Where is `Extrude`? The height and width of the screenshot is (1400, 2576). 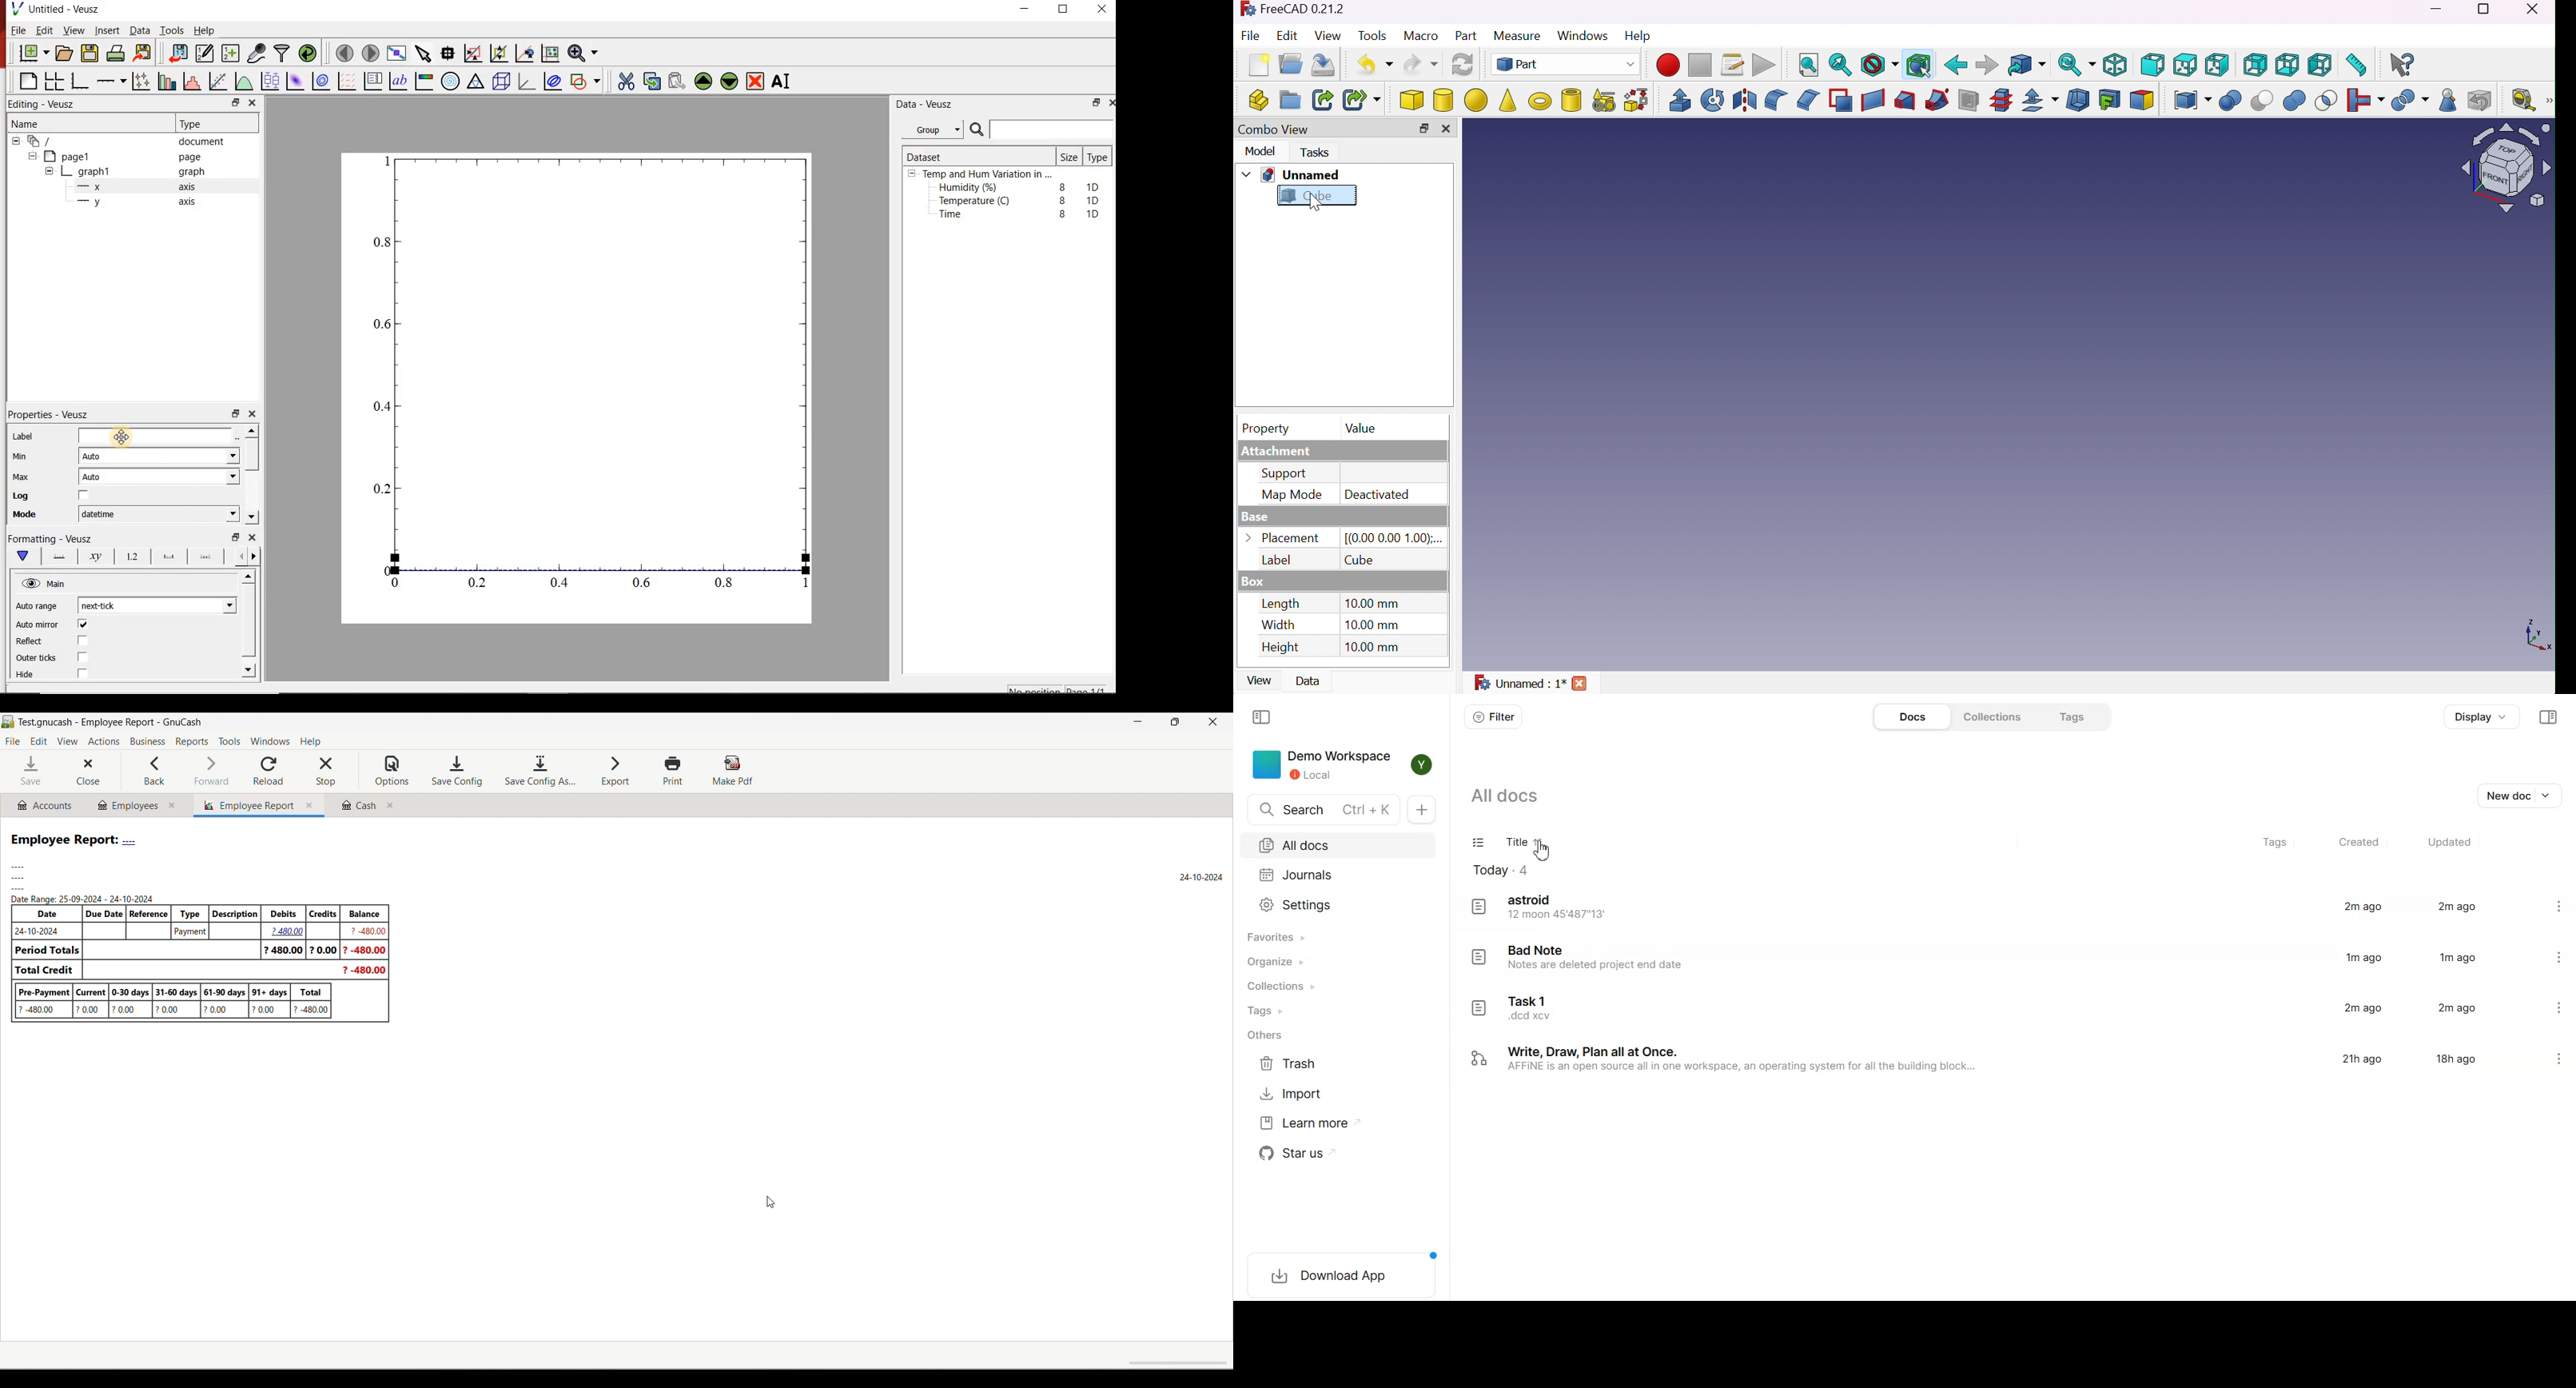 Extrude is located at coordinates (1679, 101).